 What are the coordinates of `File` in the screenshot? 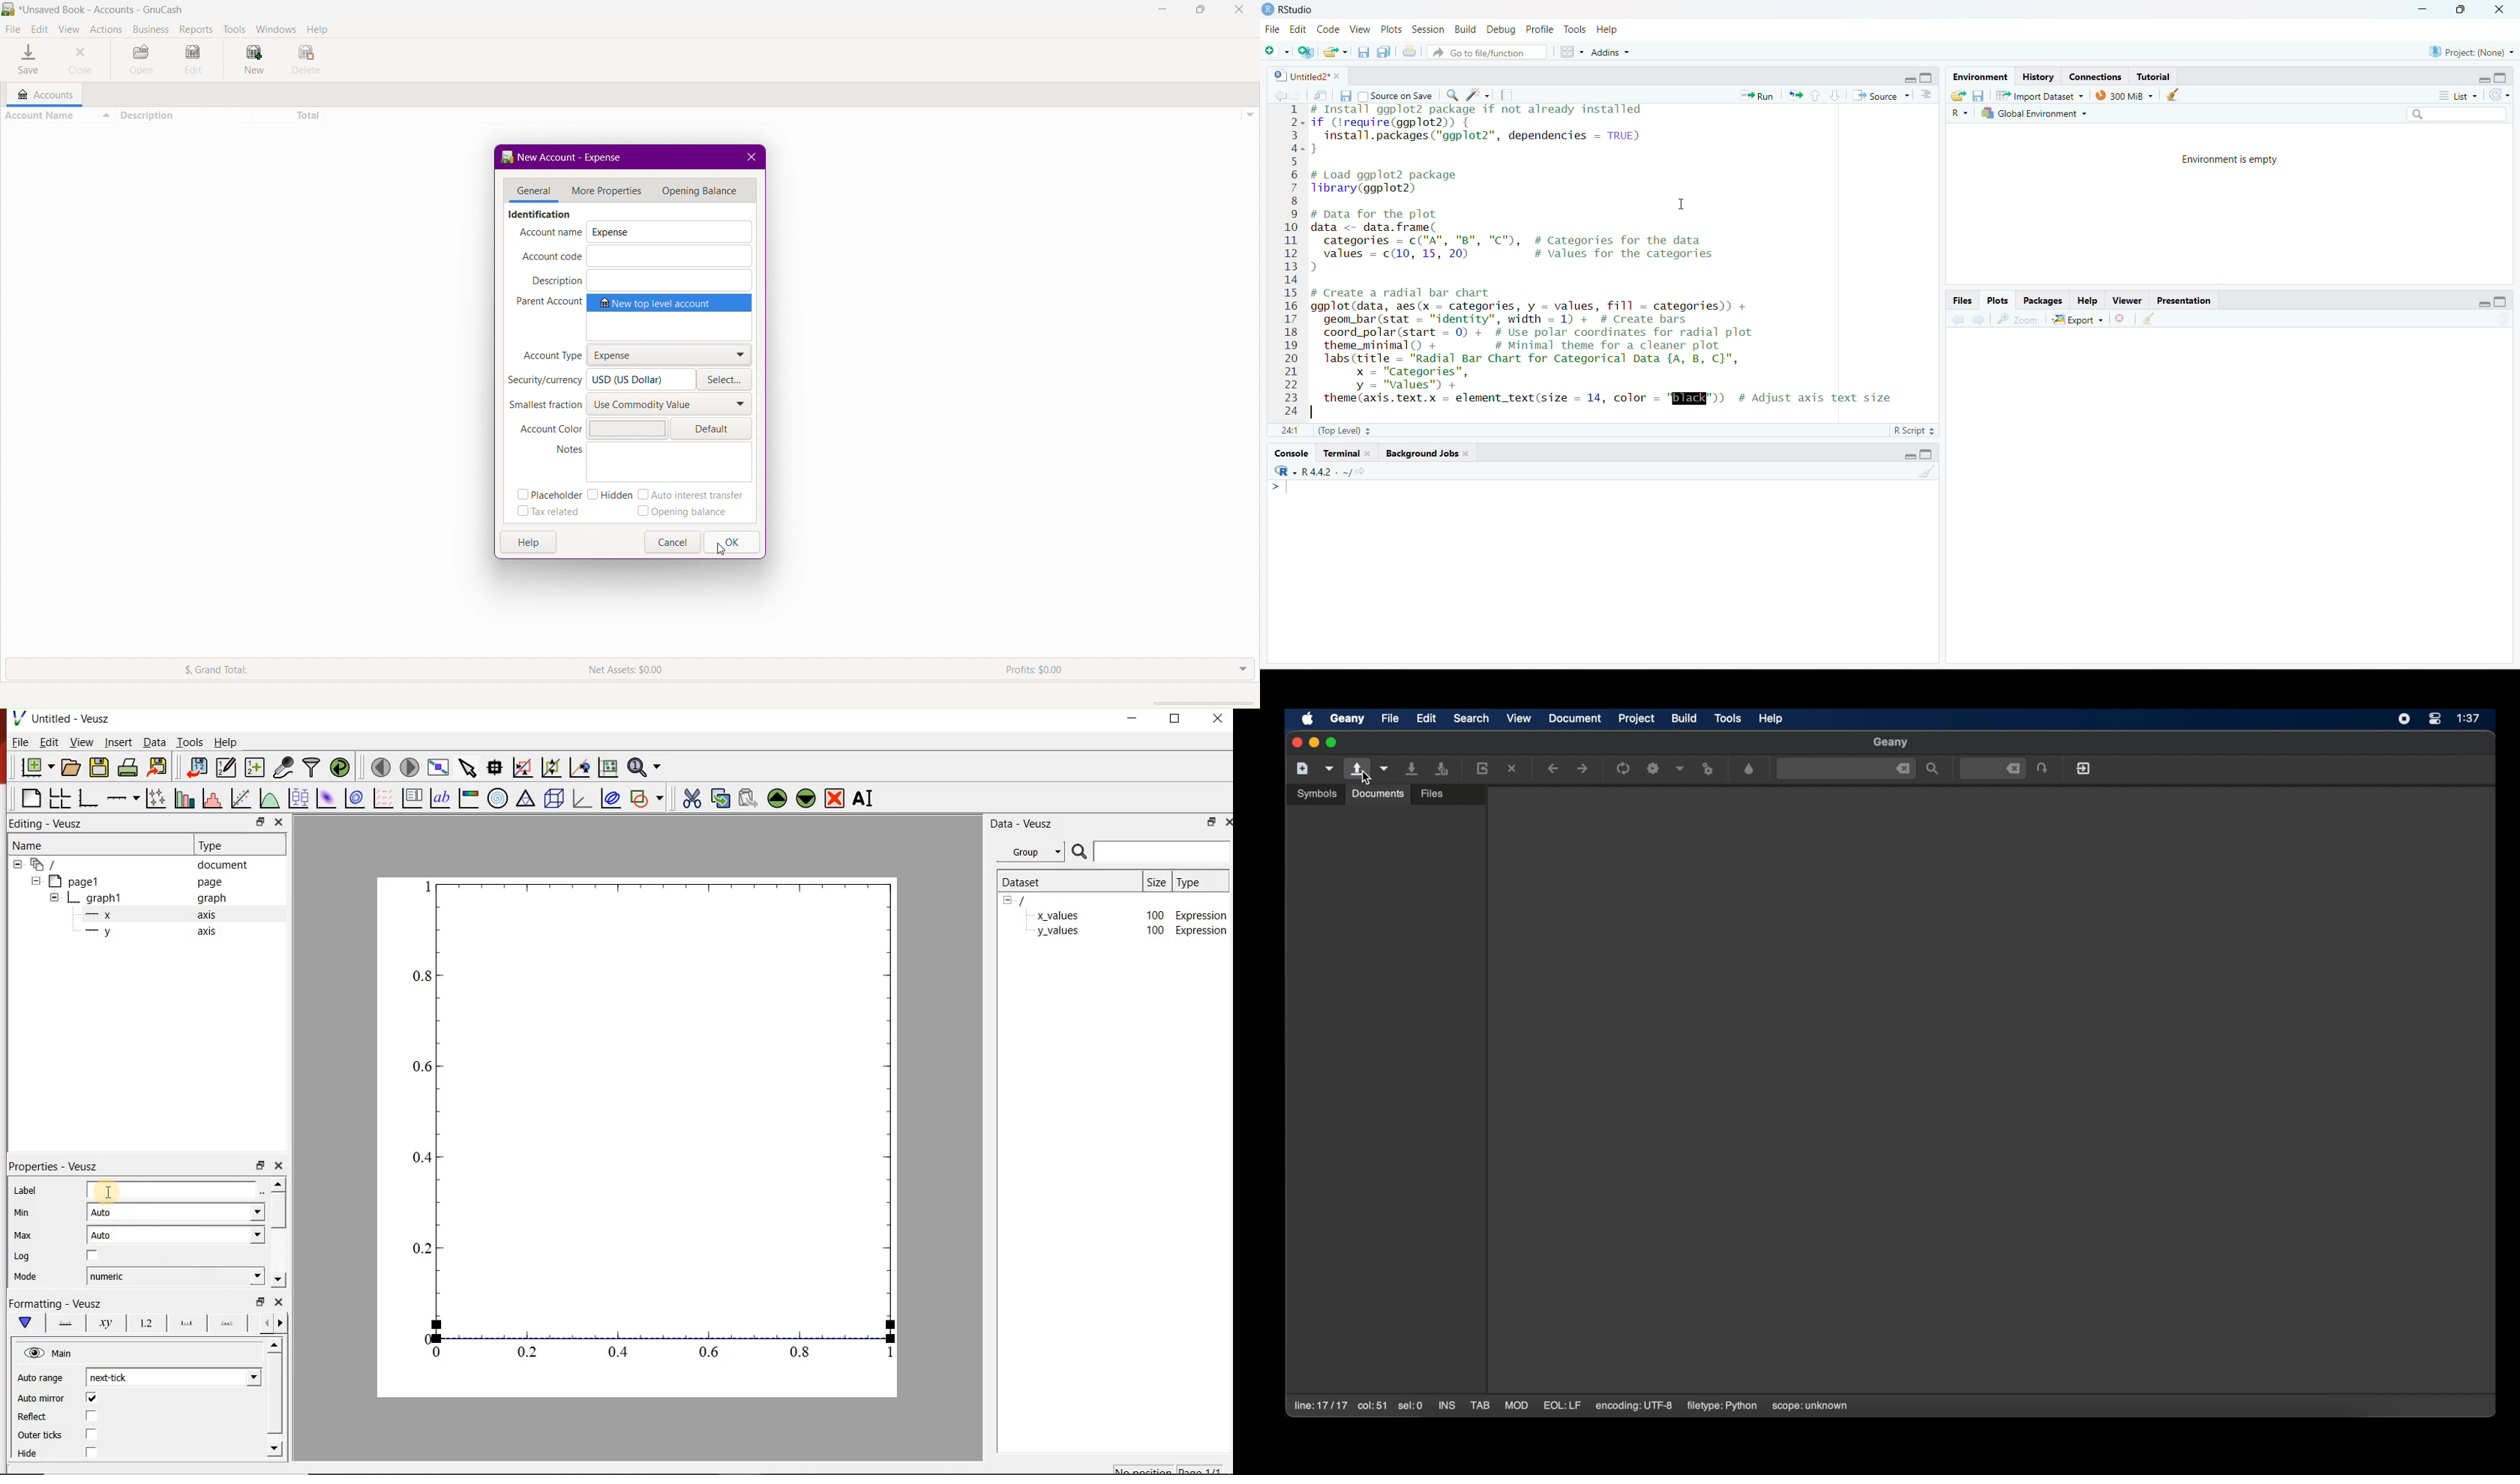 It's located at (1271, 31).